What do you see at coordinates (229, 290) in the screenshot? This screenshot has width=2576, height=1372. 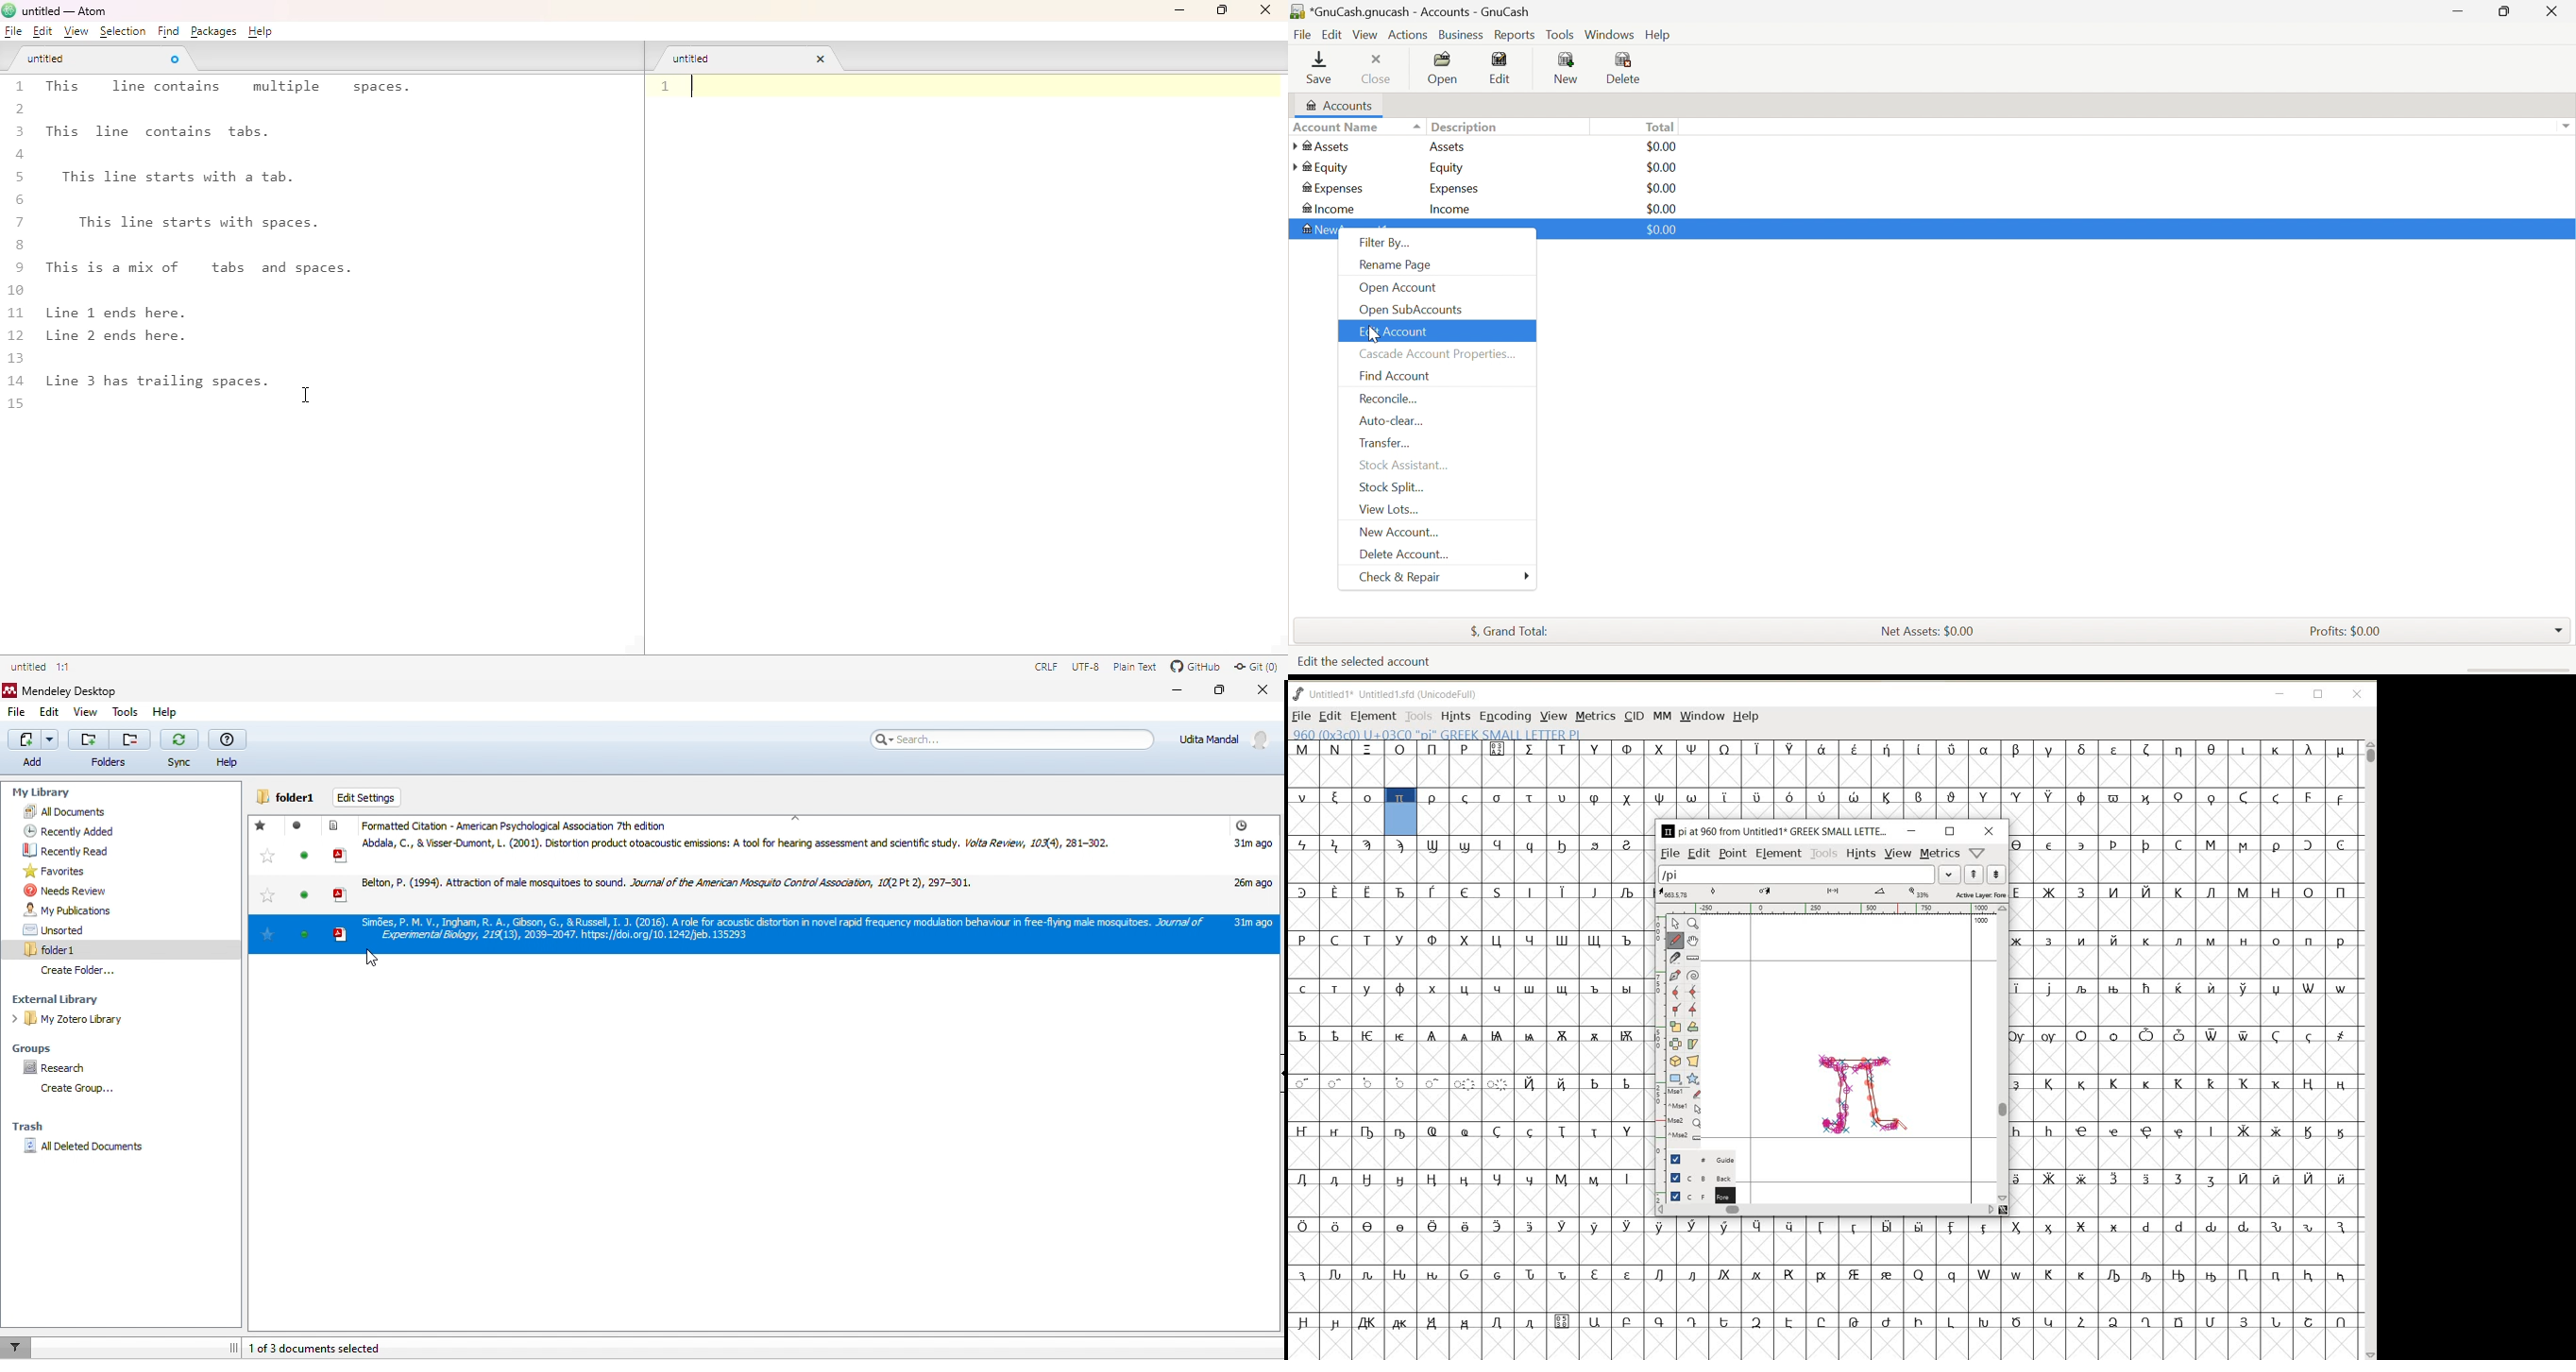 I see `1 This line contains multiple spaces.
2

3 This line contains tabs.

a

5 This line starts with a tab.

6

7 This line starts with spaces.

8

9 This is a mix of tabs and spaces.
10

11 Line 1 ends here.

12 Line 2 ends here.

13

4 Line 3 has trailing spaces. 1

15` at bounding box center [229, 290].